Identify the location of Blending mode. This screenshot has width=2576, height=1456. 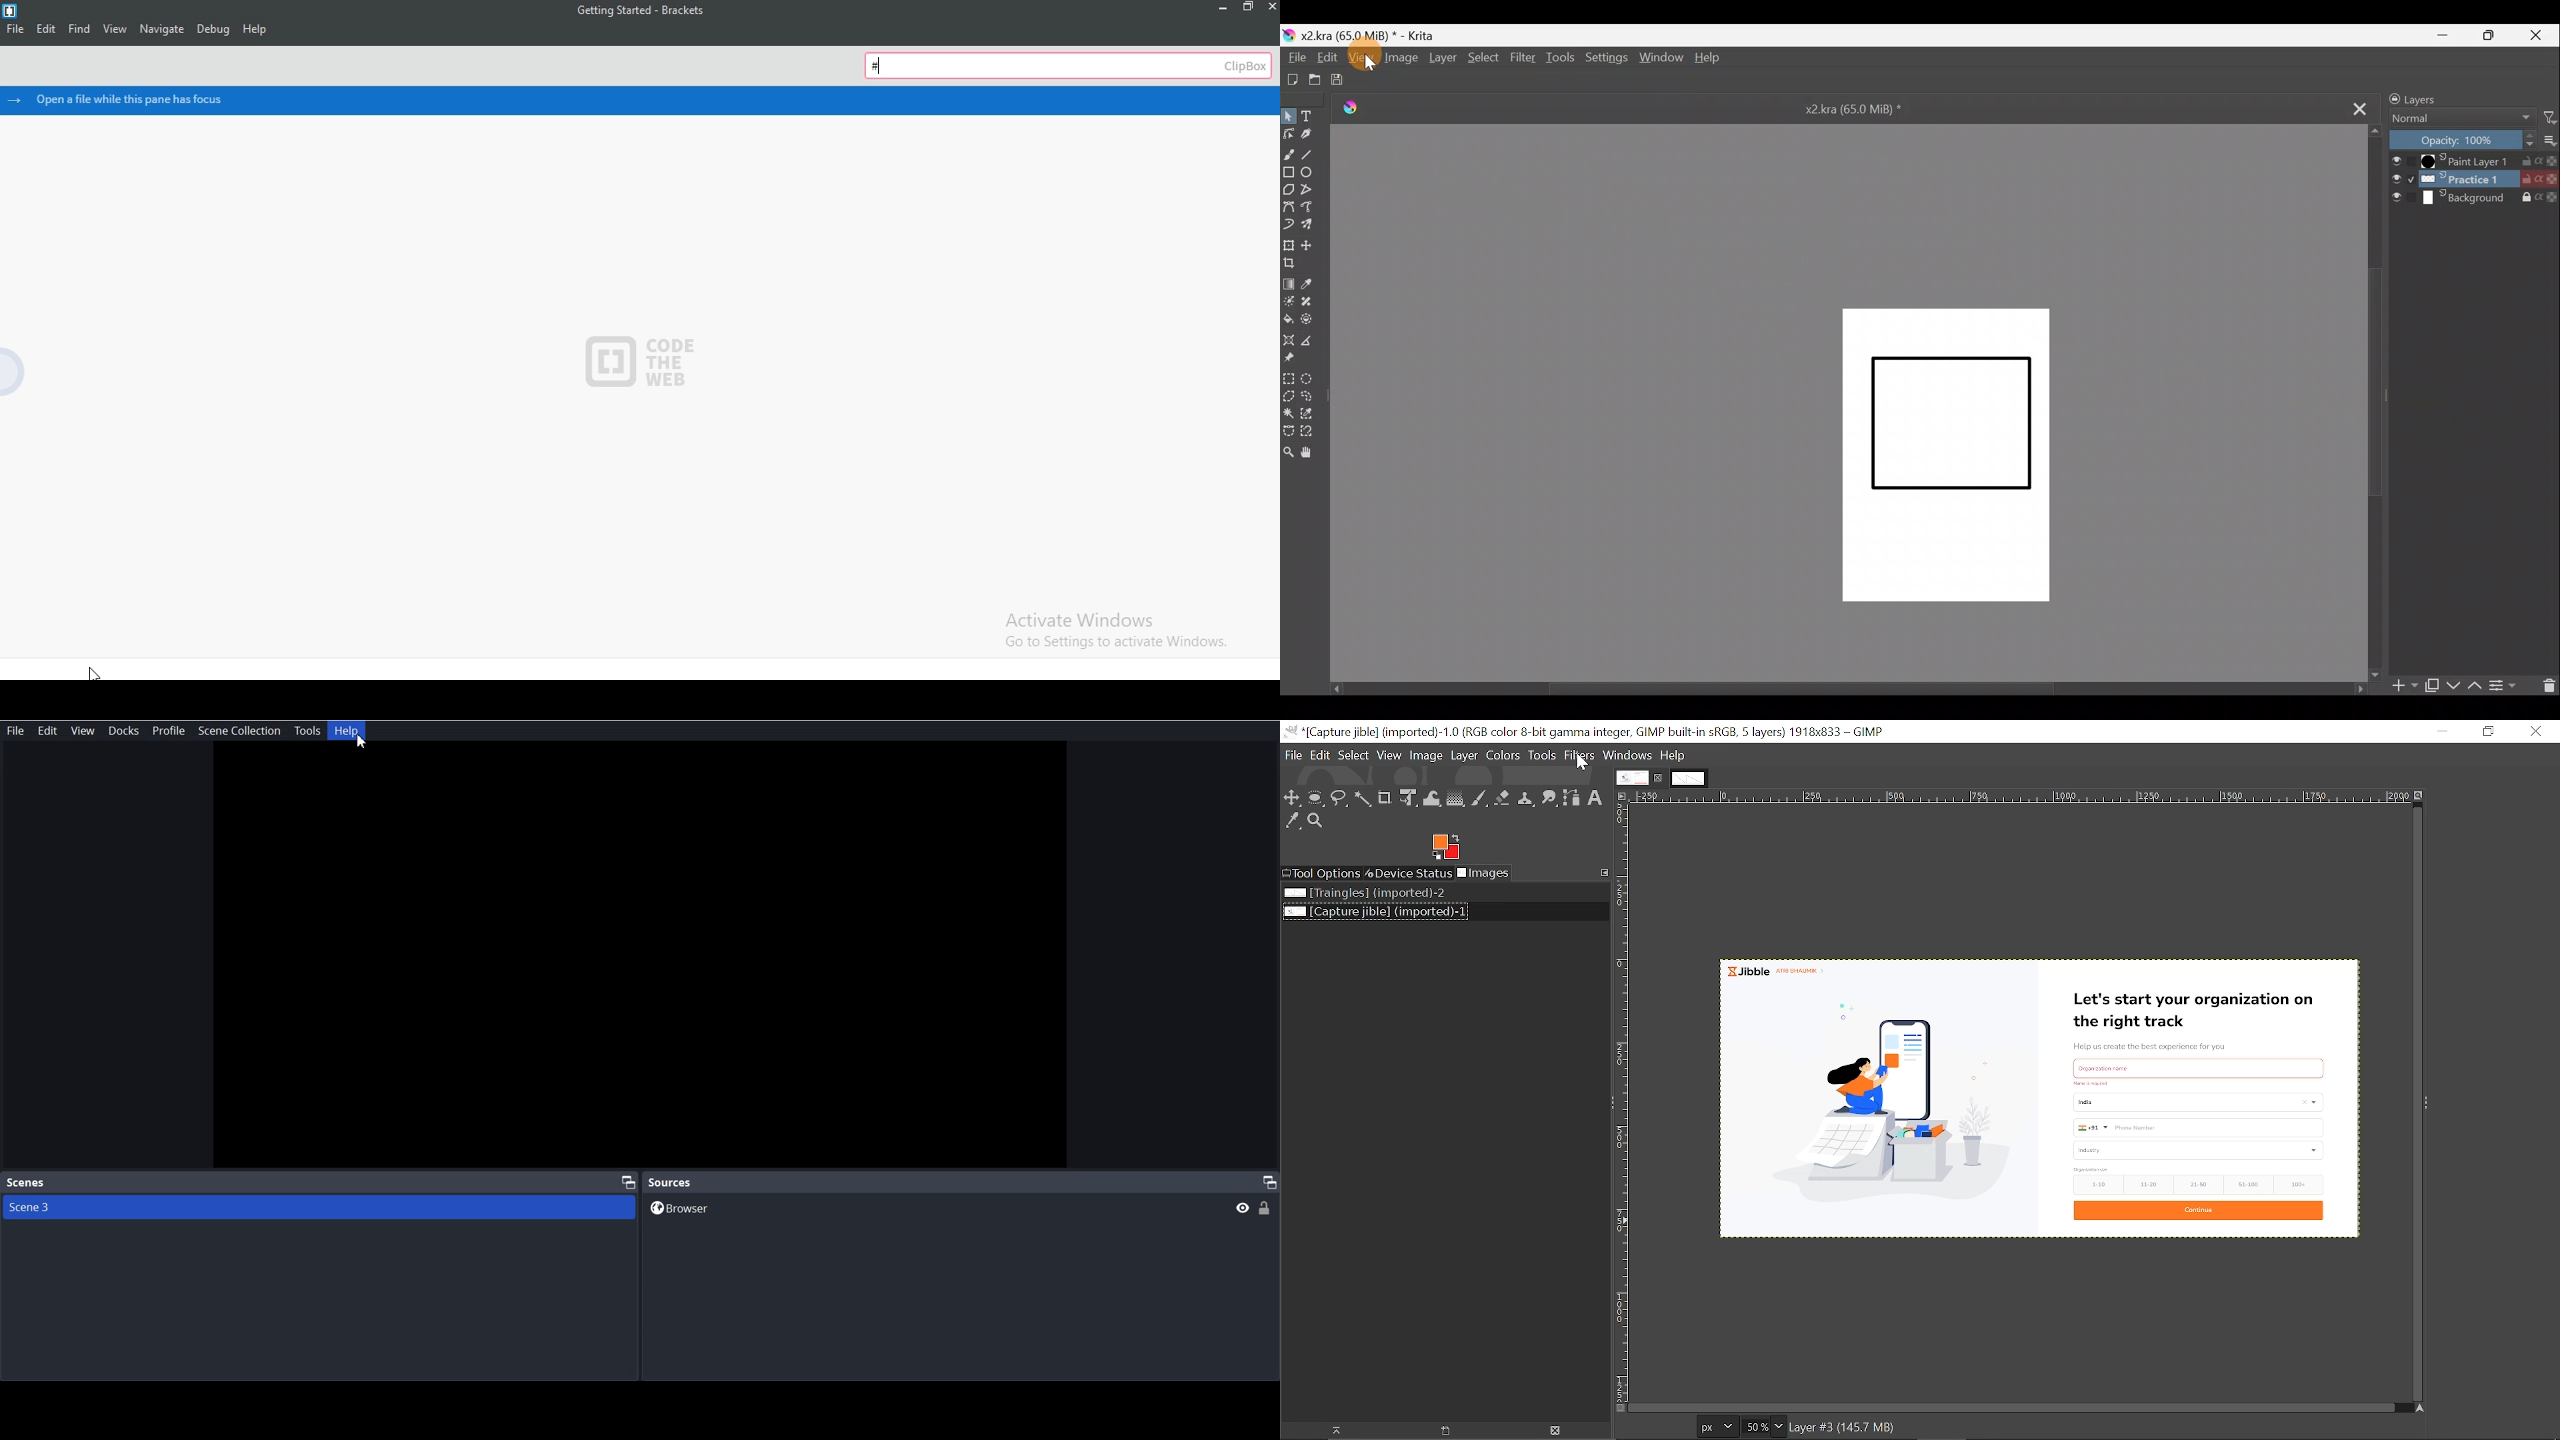
(2463, 120).